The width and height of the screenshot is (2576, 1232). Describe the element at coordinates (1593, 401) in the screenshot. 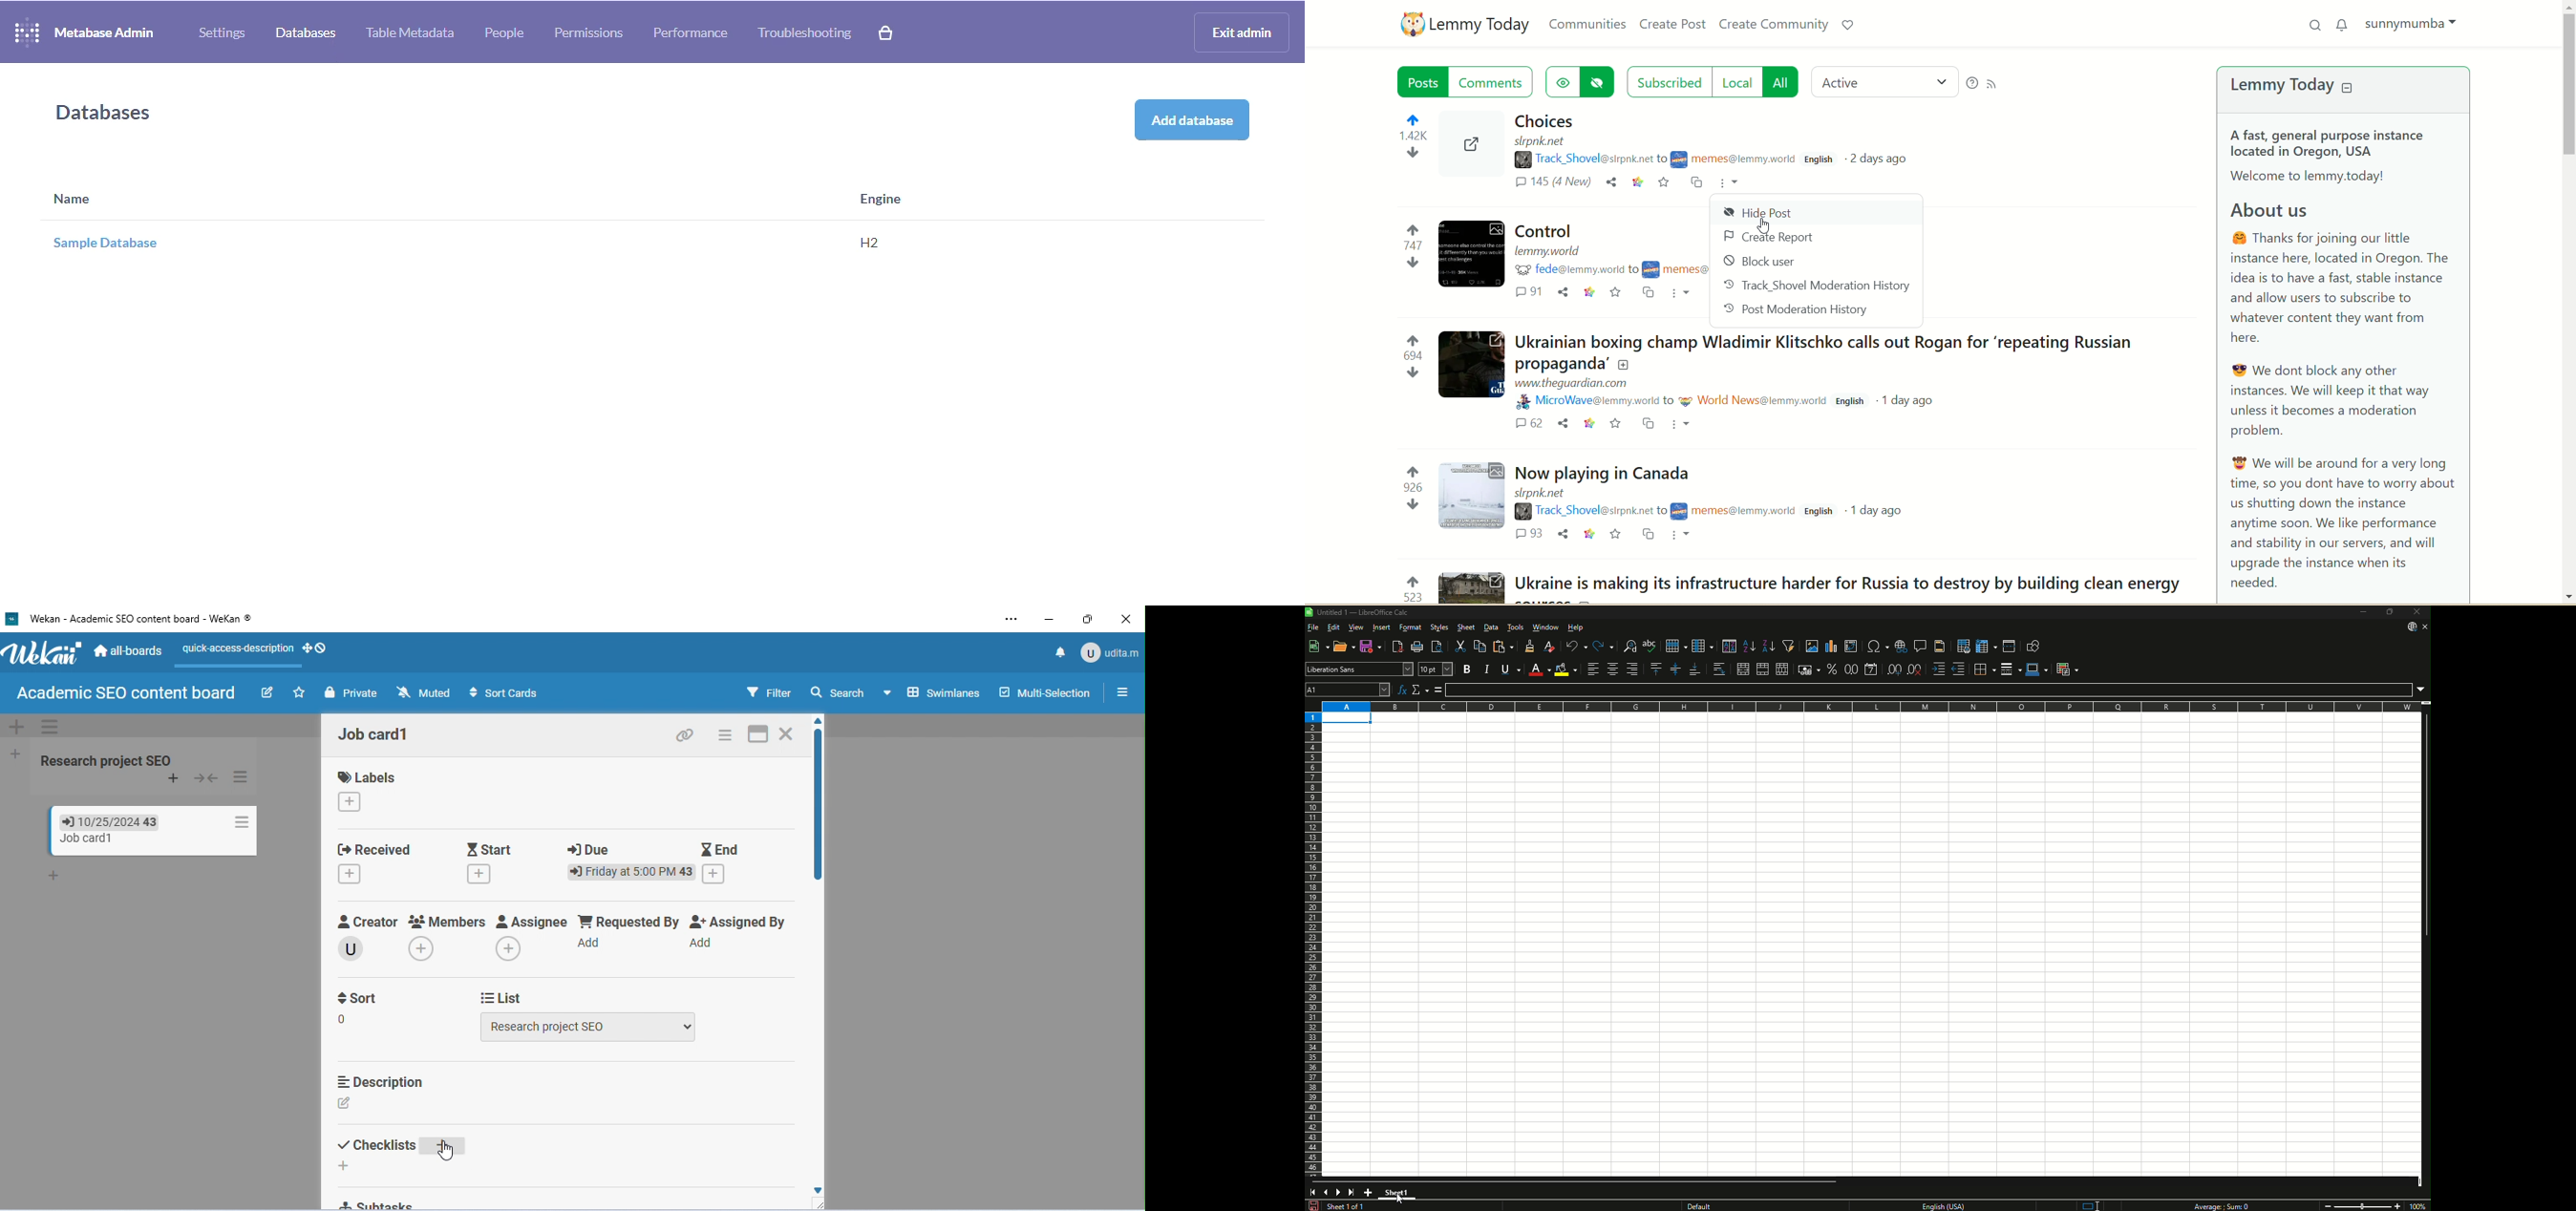

I see `username` at that location.